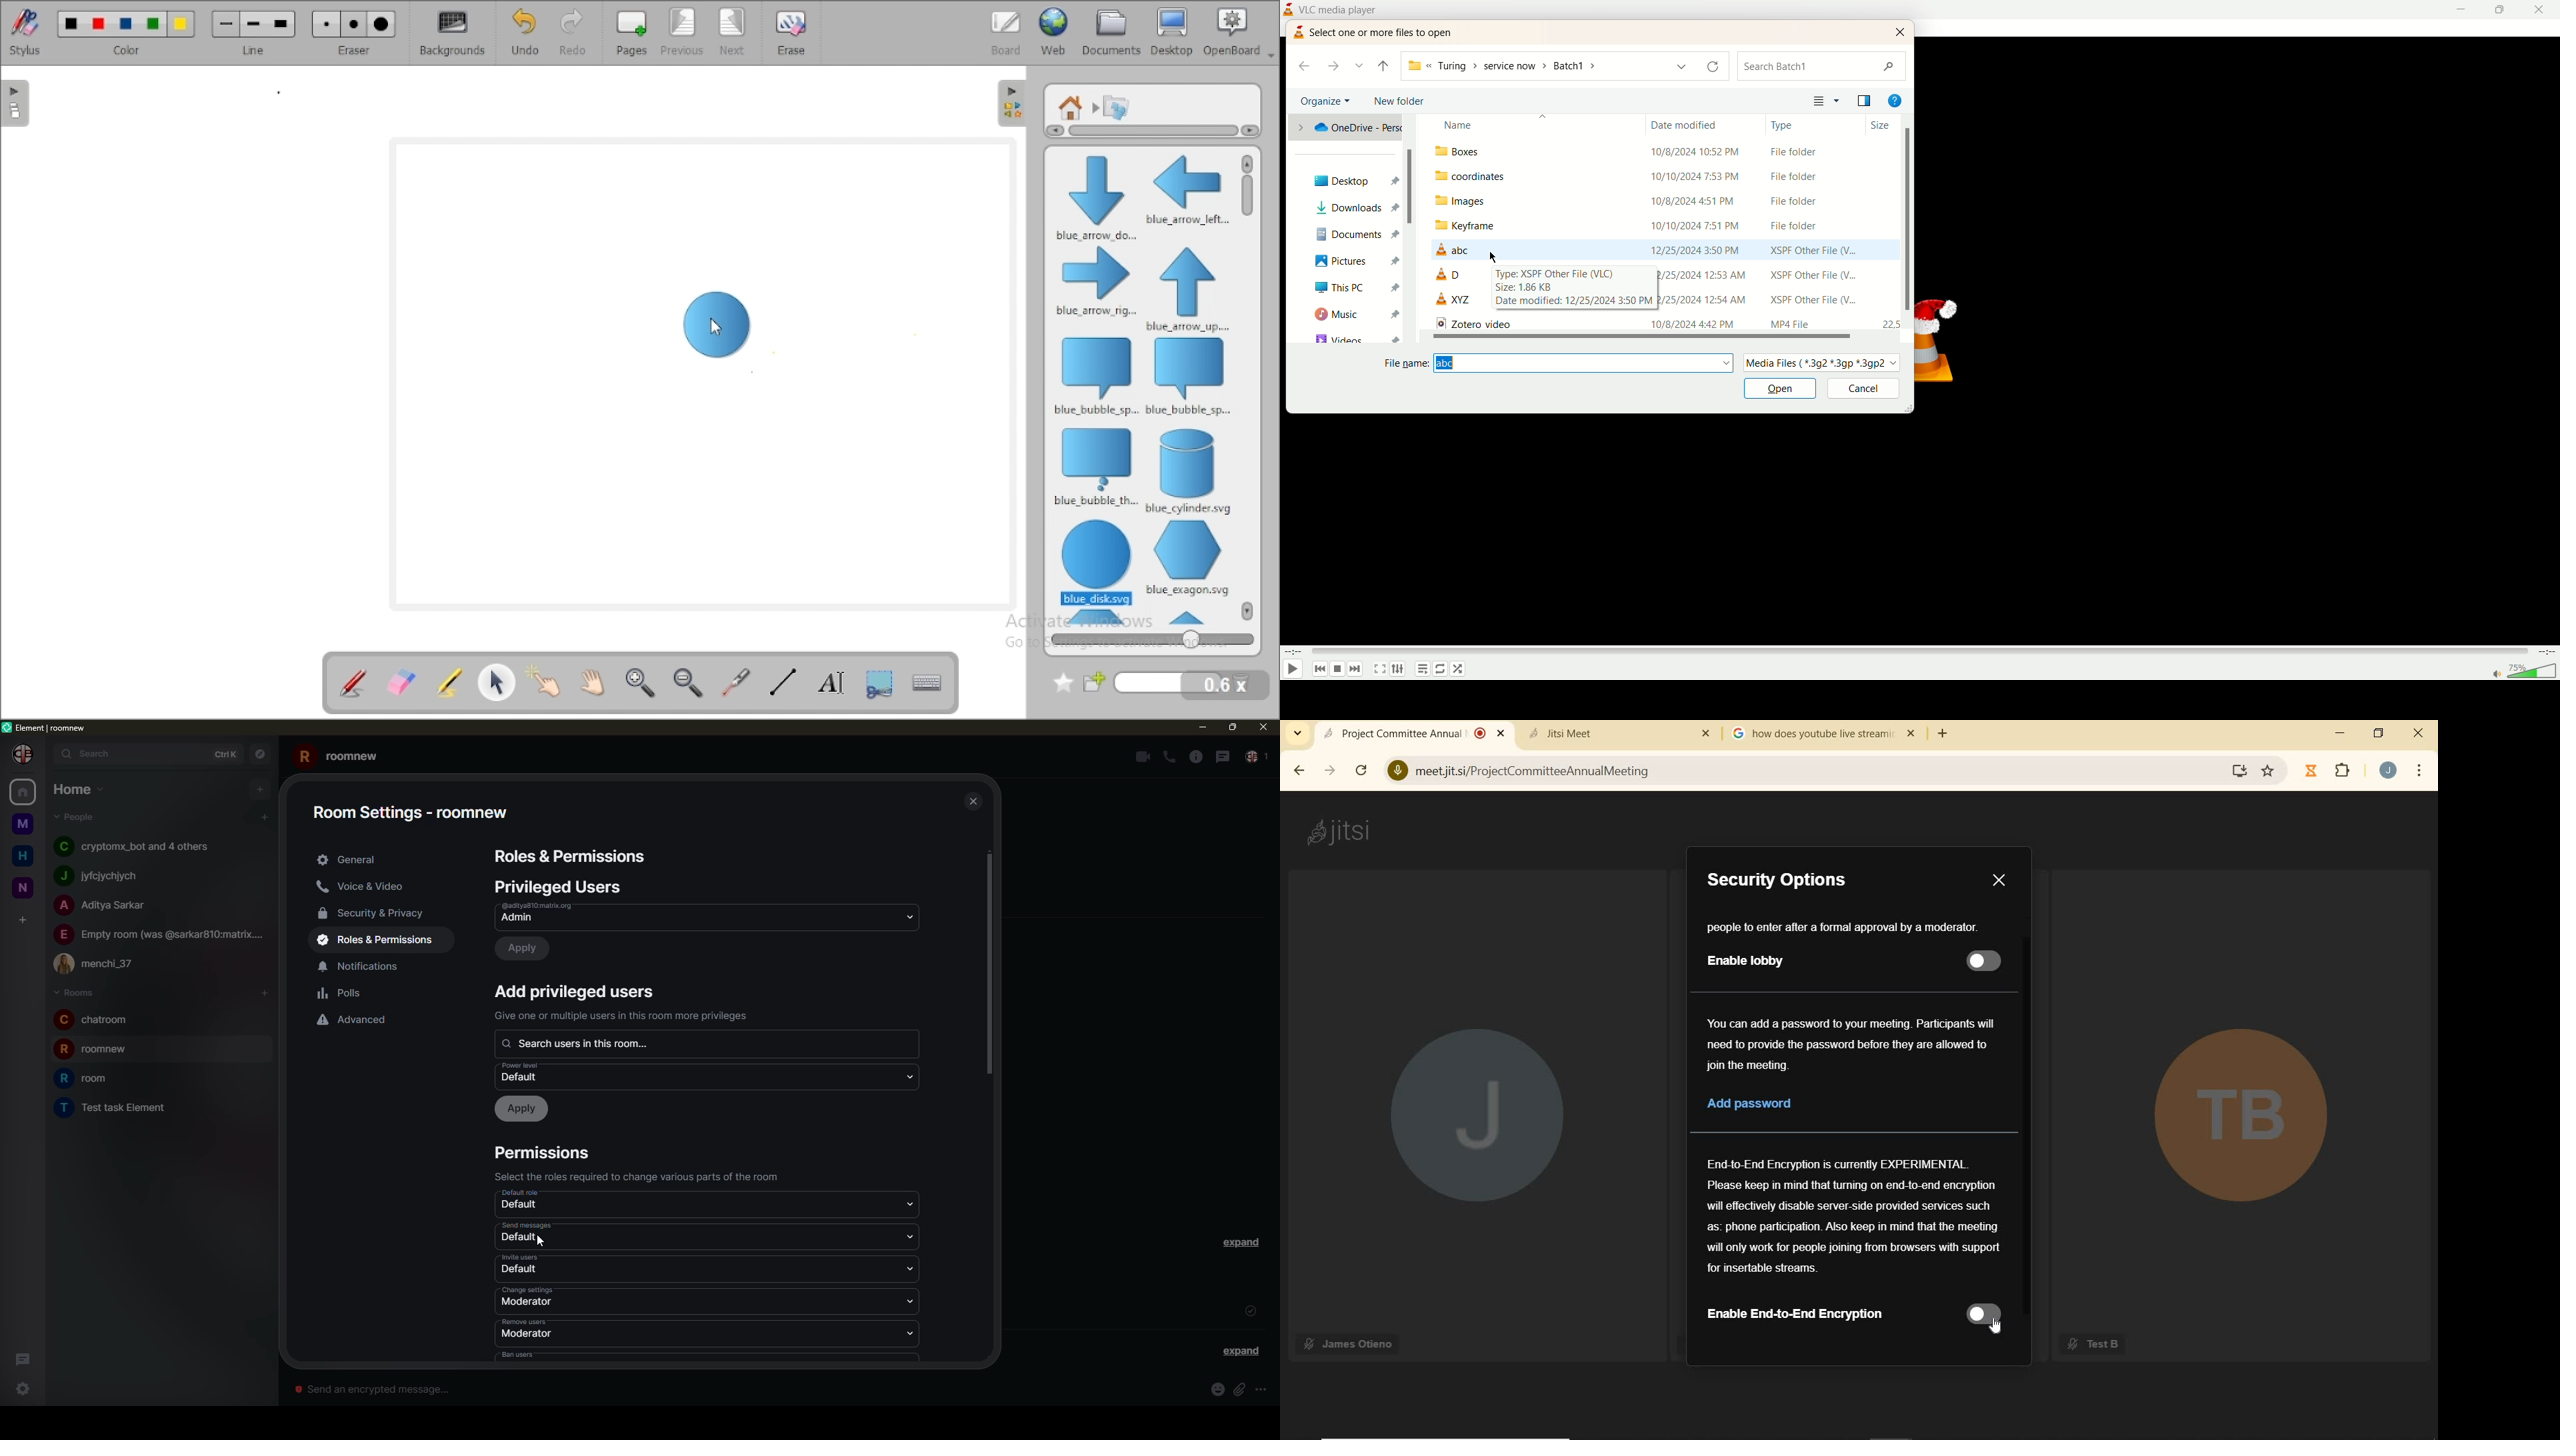 Image resolution: width=2576 pixels, height=1456 pixels. Describe the element at coordinates (1202, 728) in the screenshot. I see `mi` at that location.